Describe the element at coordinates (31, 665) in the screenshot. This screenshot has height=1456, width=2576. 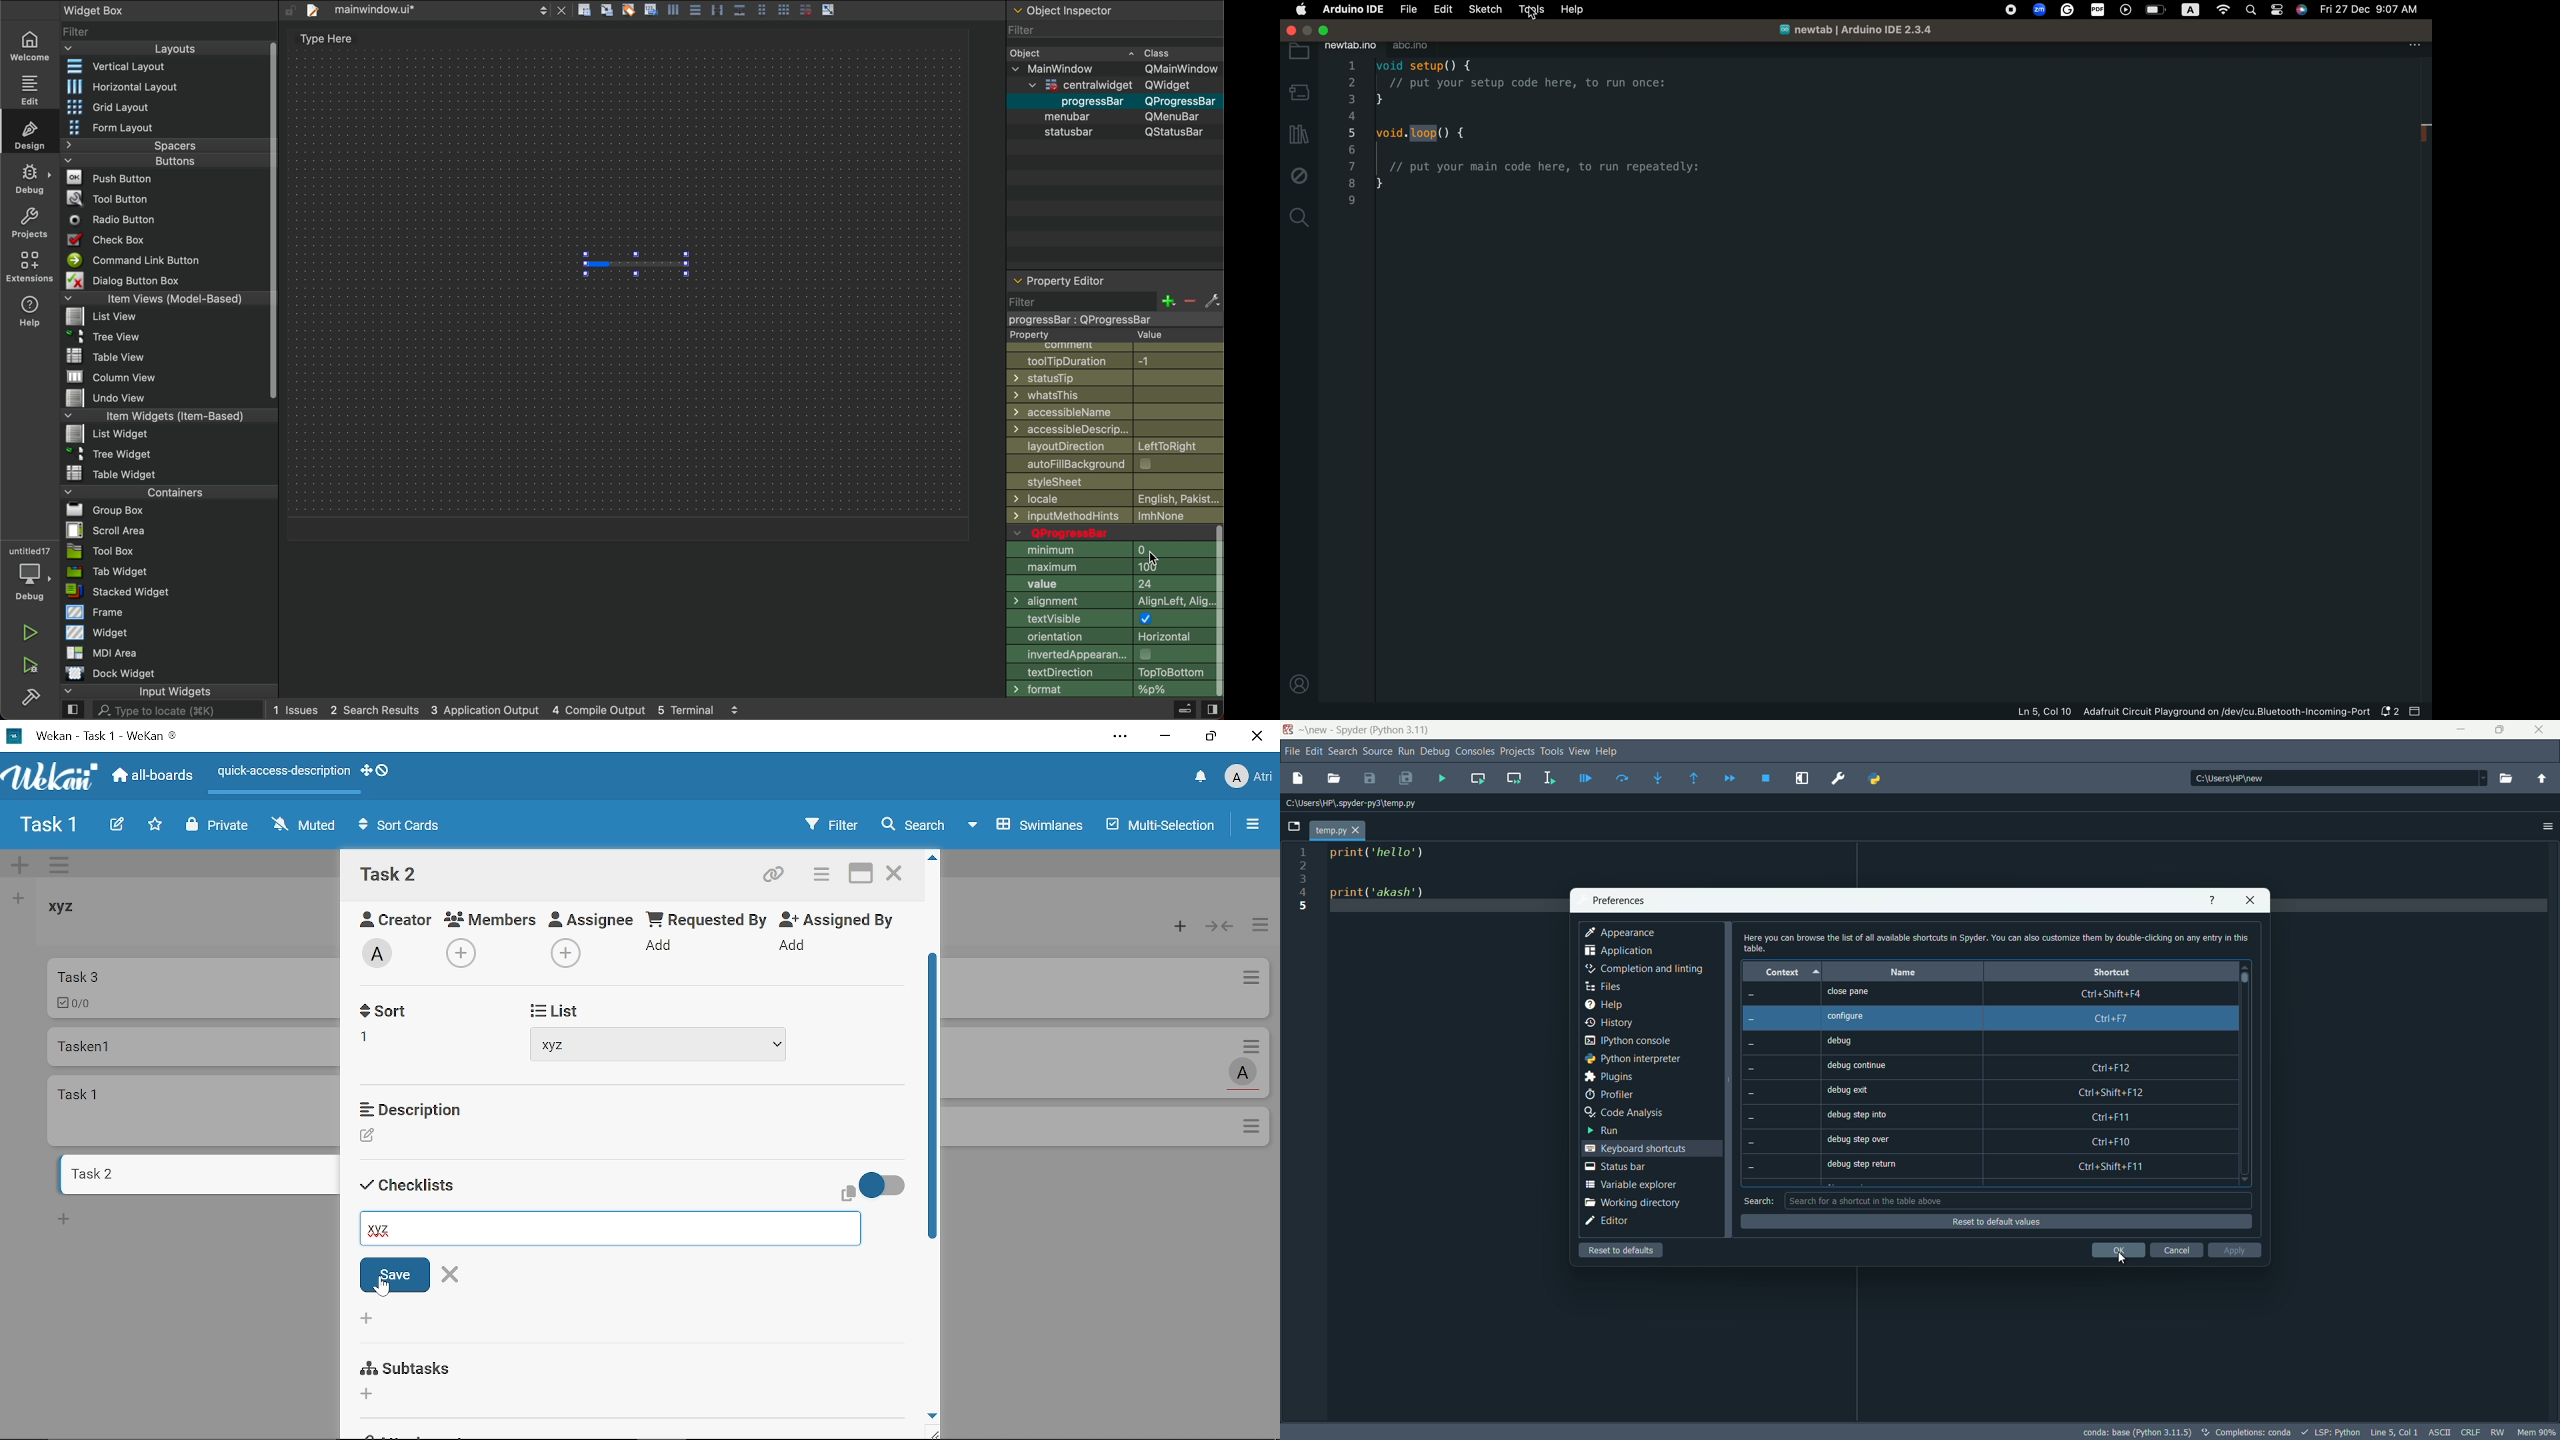
I see `run and debug` at that location.